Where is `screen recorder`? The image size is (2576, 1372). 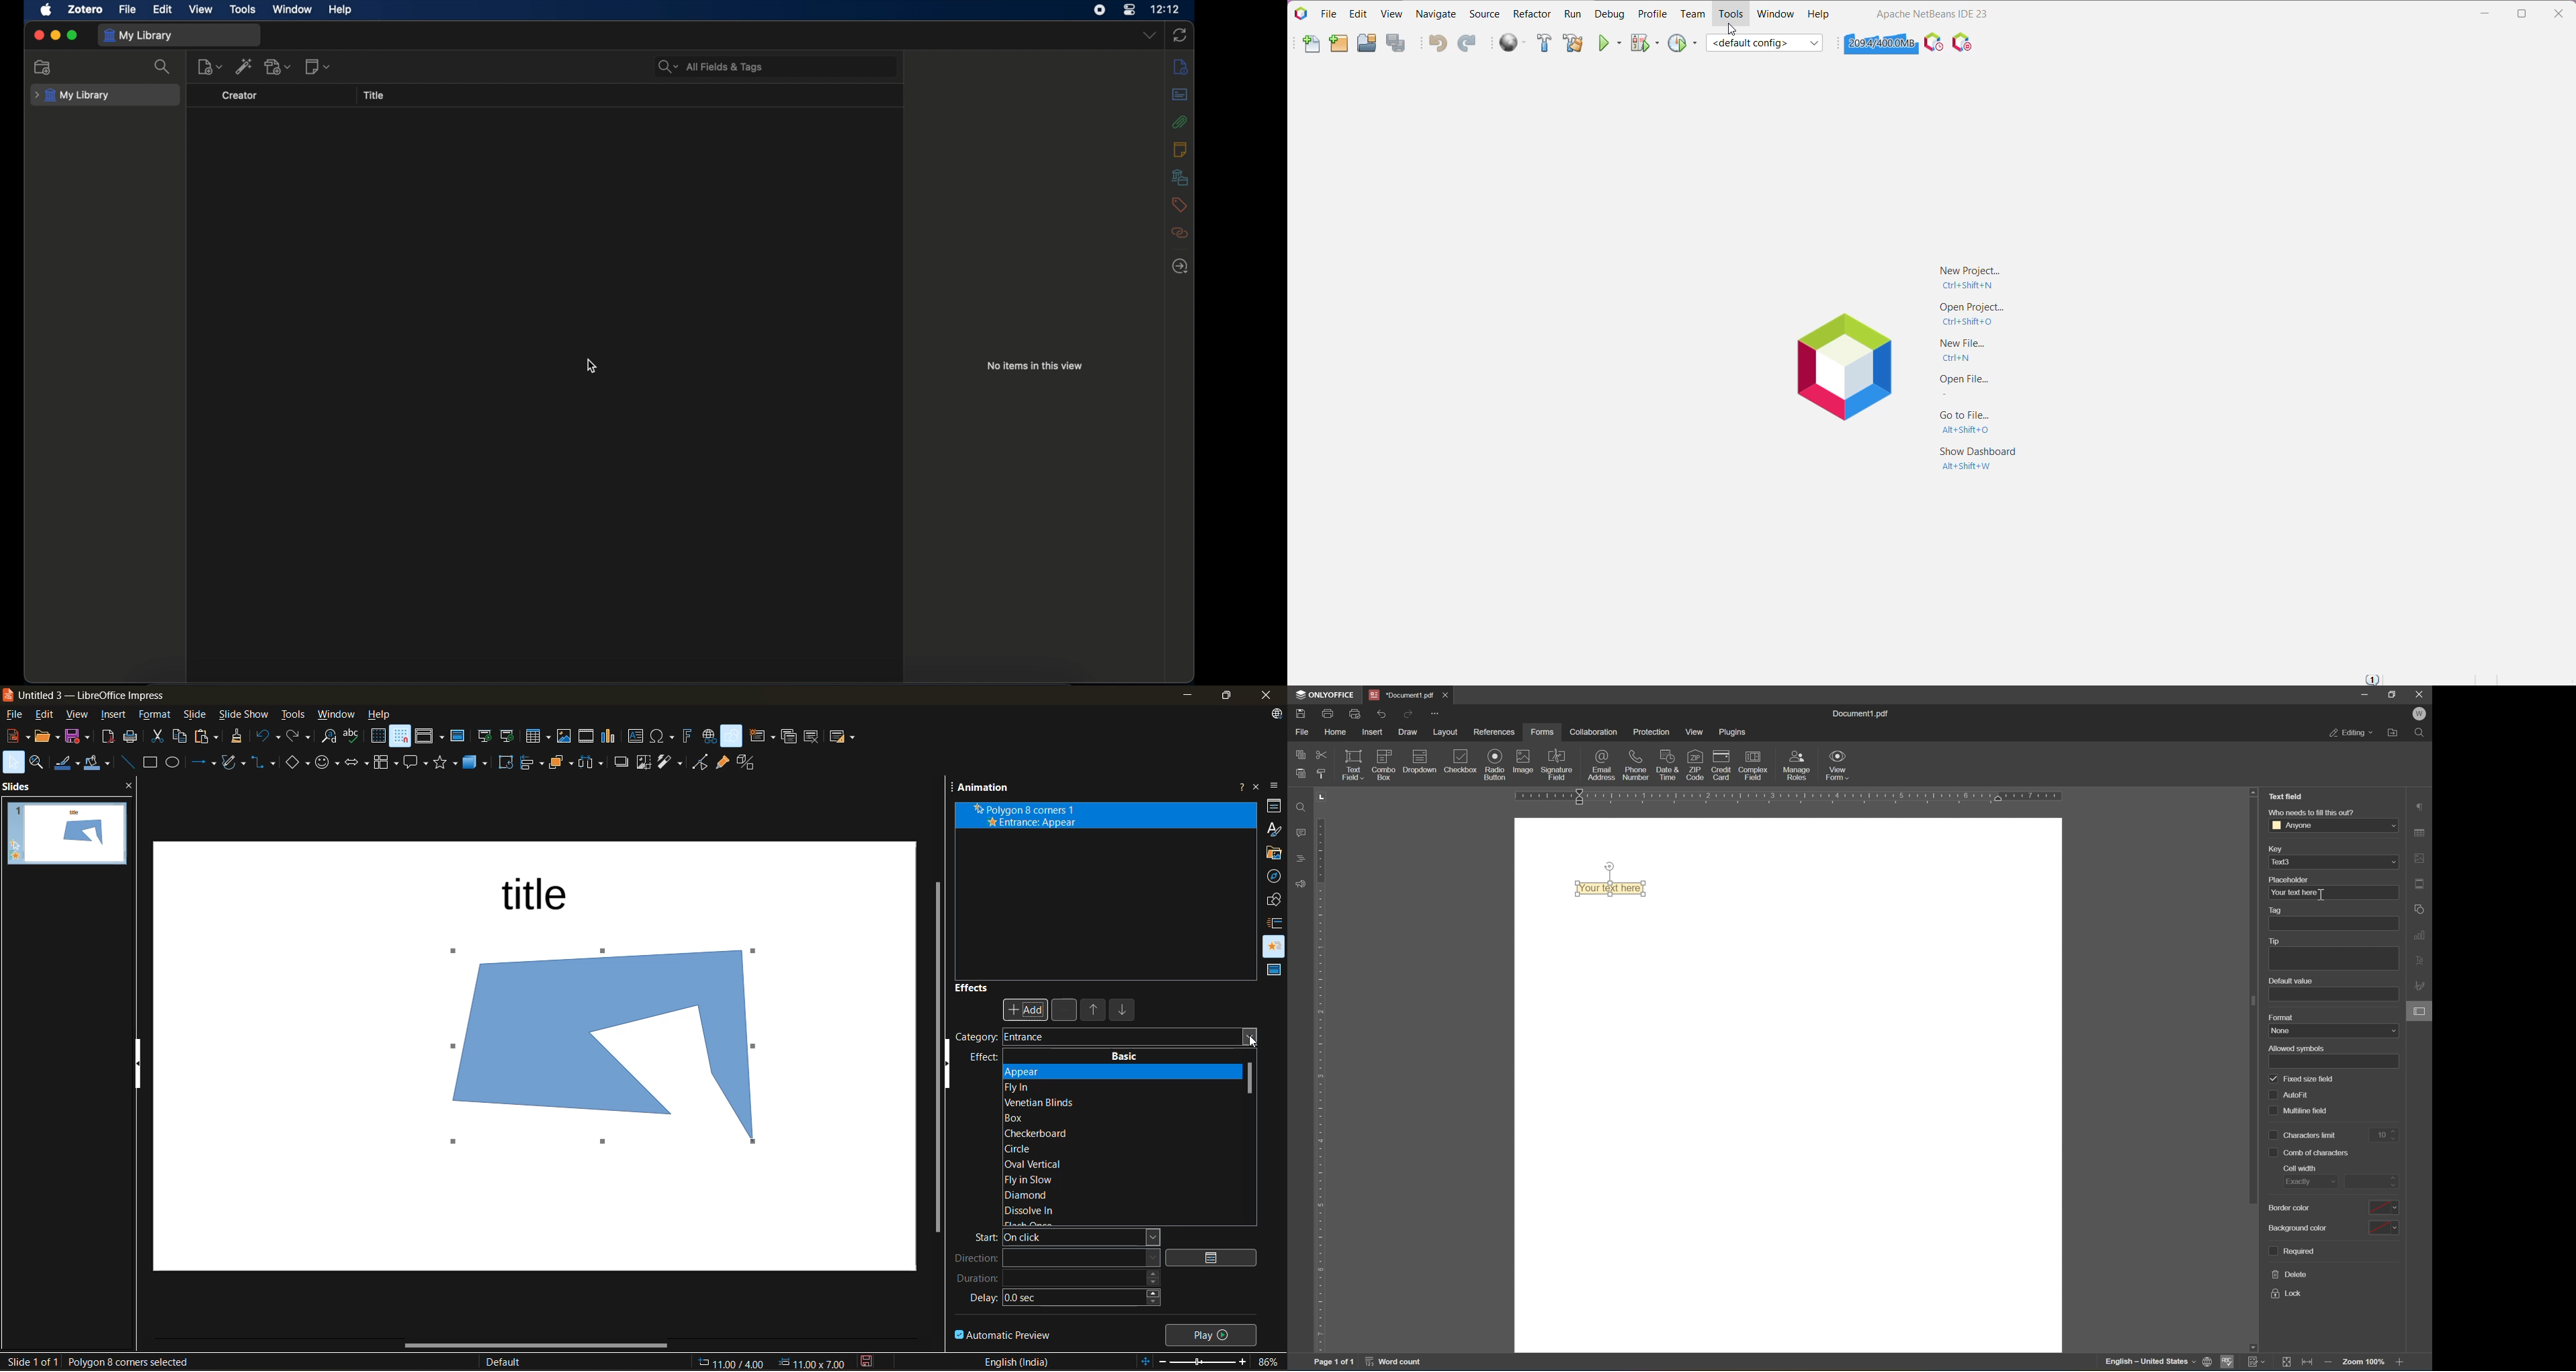 screen recorder is located at coordinates (1099, 10).